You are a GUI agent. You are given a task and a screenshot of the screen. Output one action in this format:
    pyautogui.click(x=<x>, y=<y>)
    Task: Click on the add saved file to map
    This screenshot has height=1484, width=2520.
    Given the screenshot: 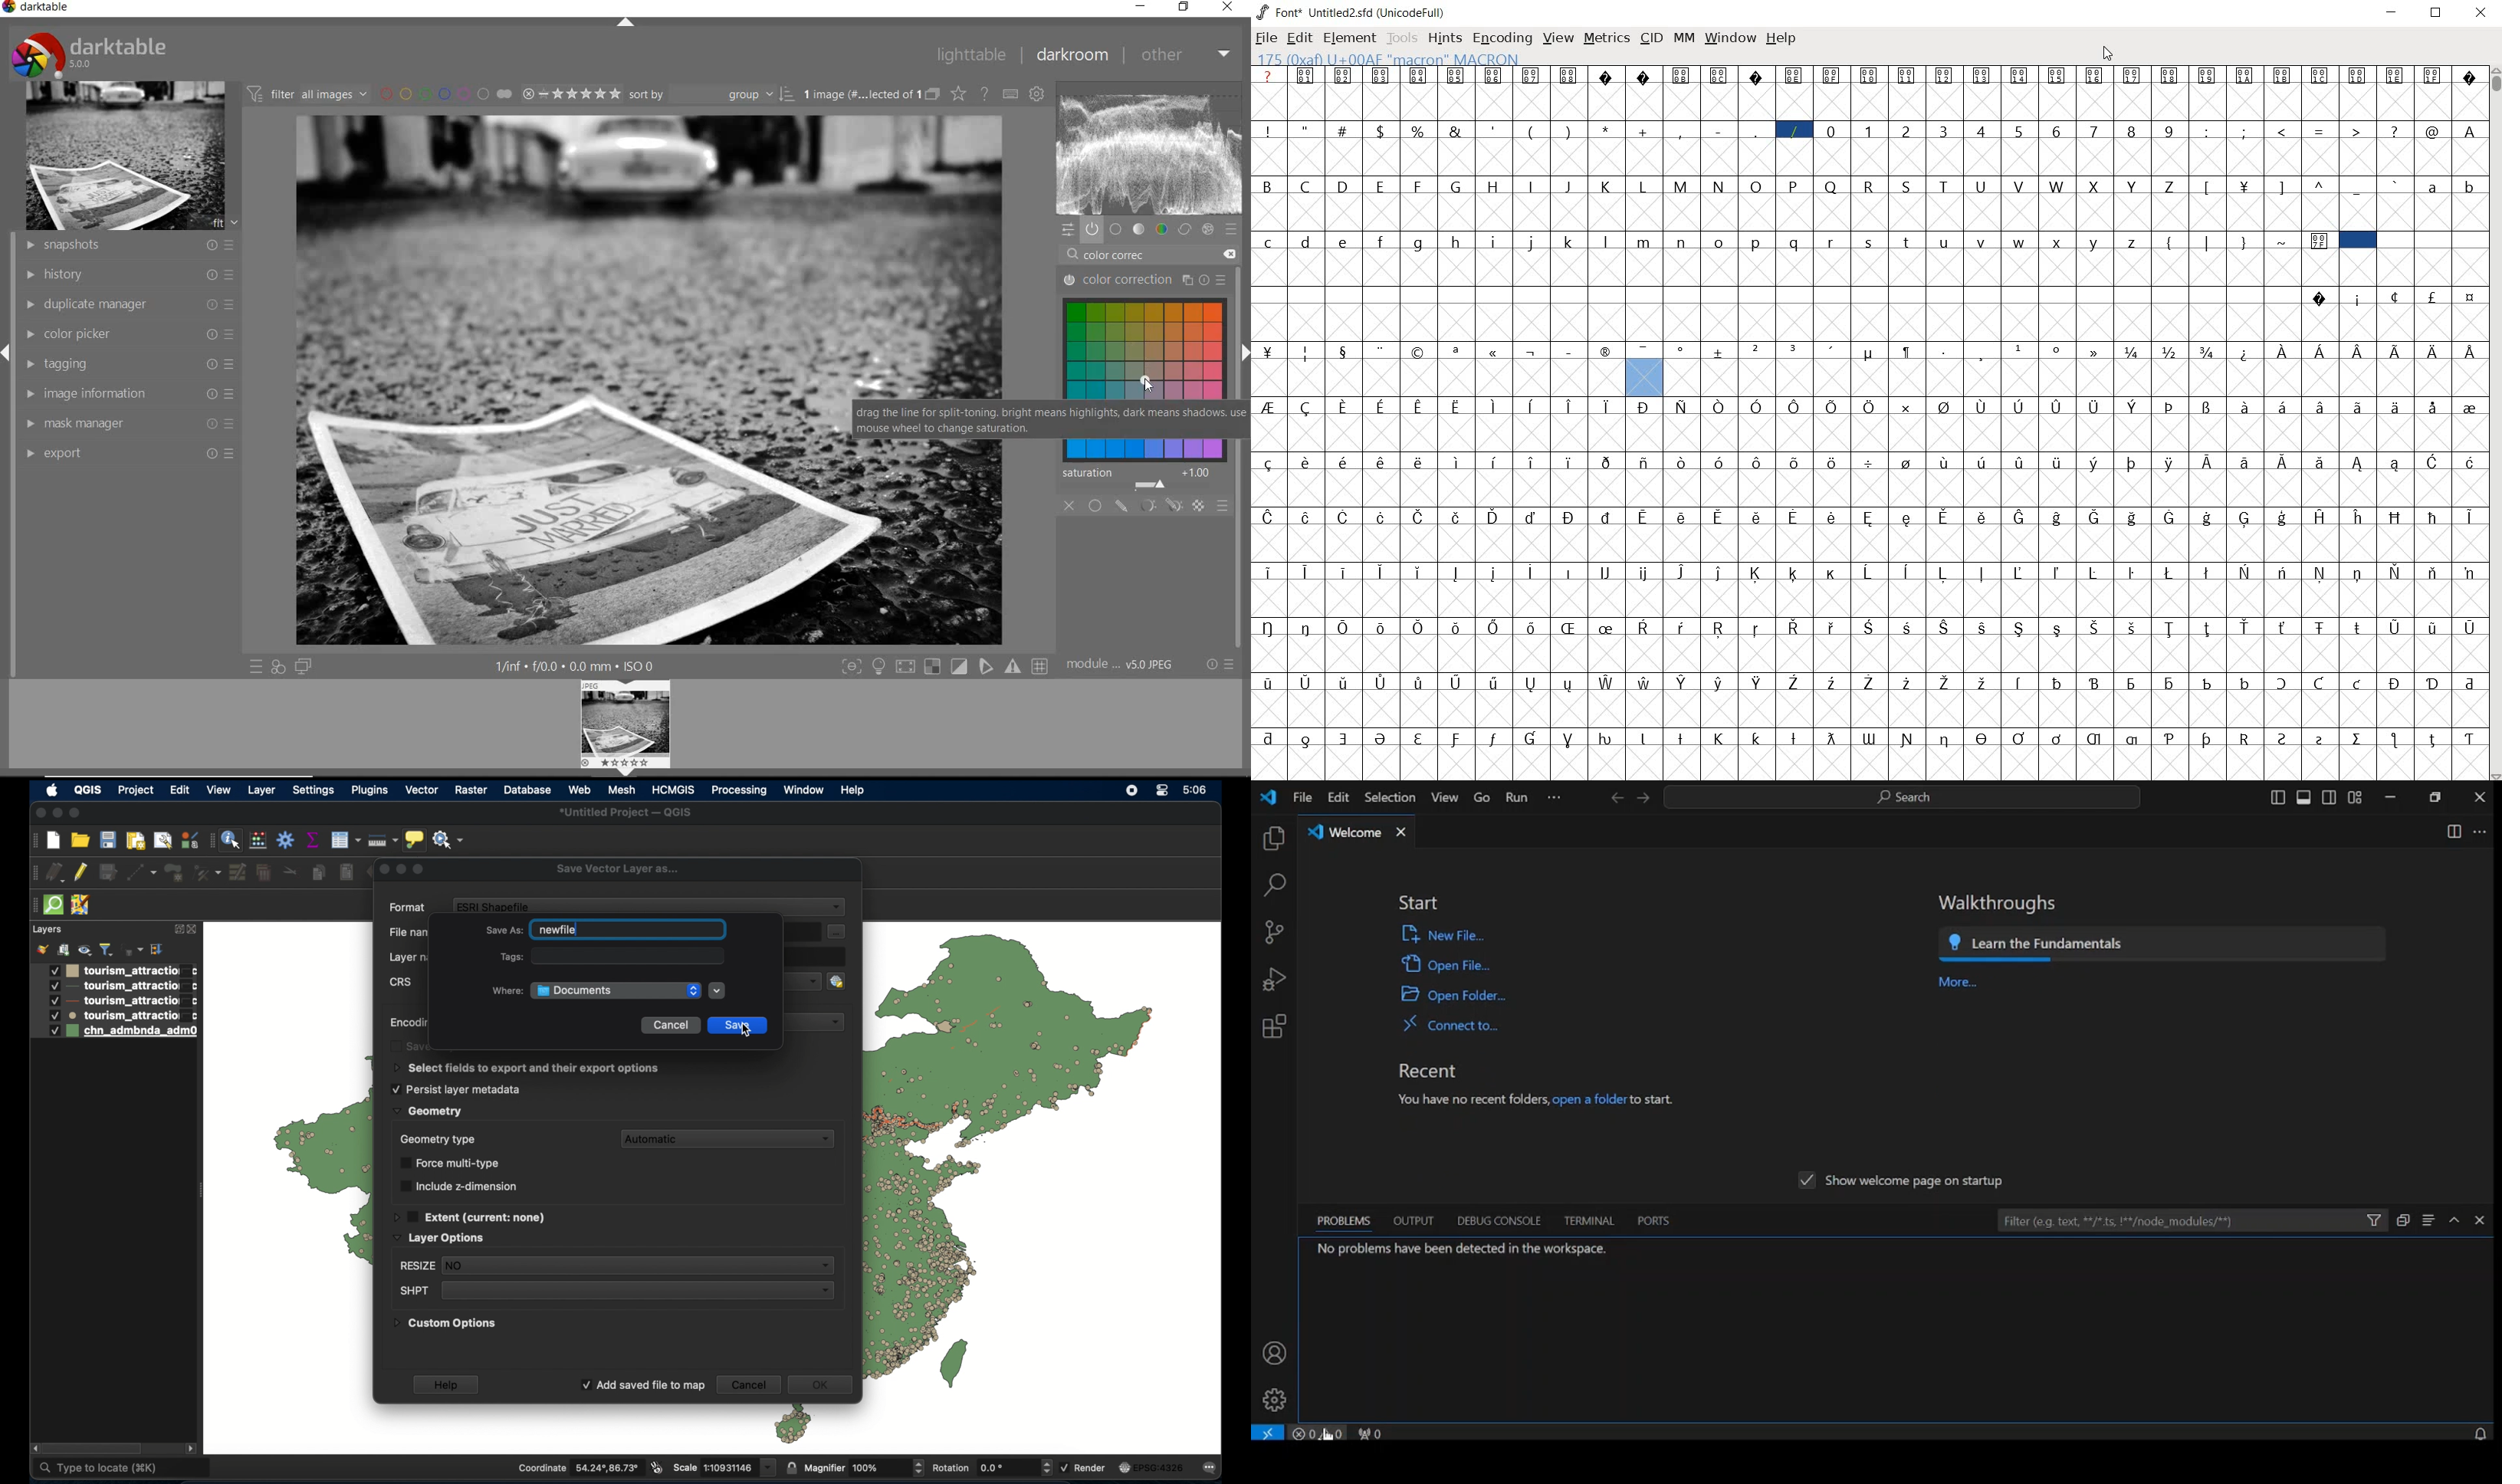 What is the action you would take?
    pyautogui.click(x=642, y=1386)
    